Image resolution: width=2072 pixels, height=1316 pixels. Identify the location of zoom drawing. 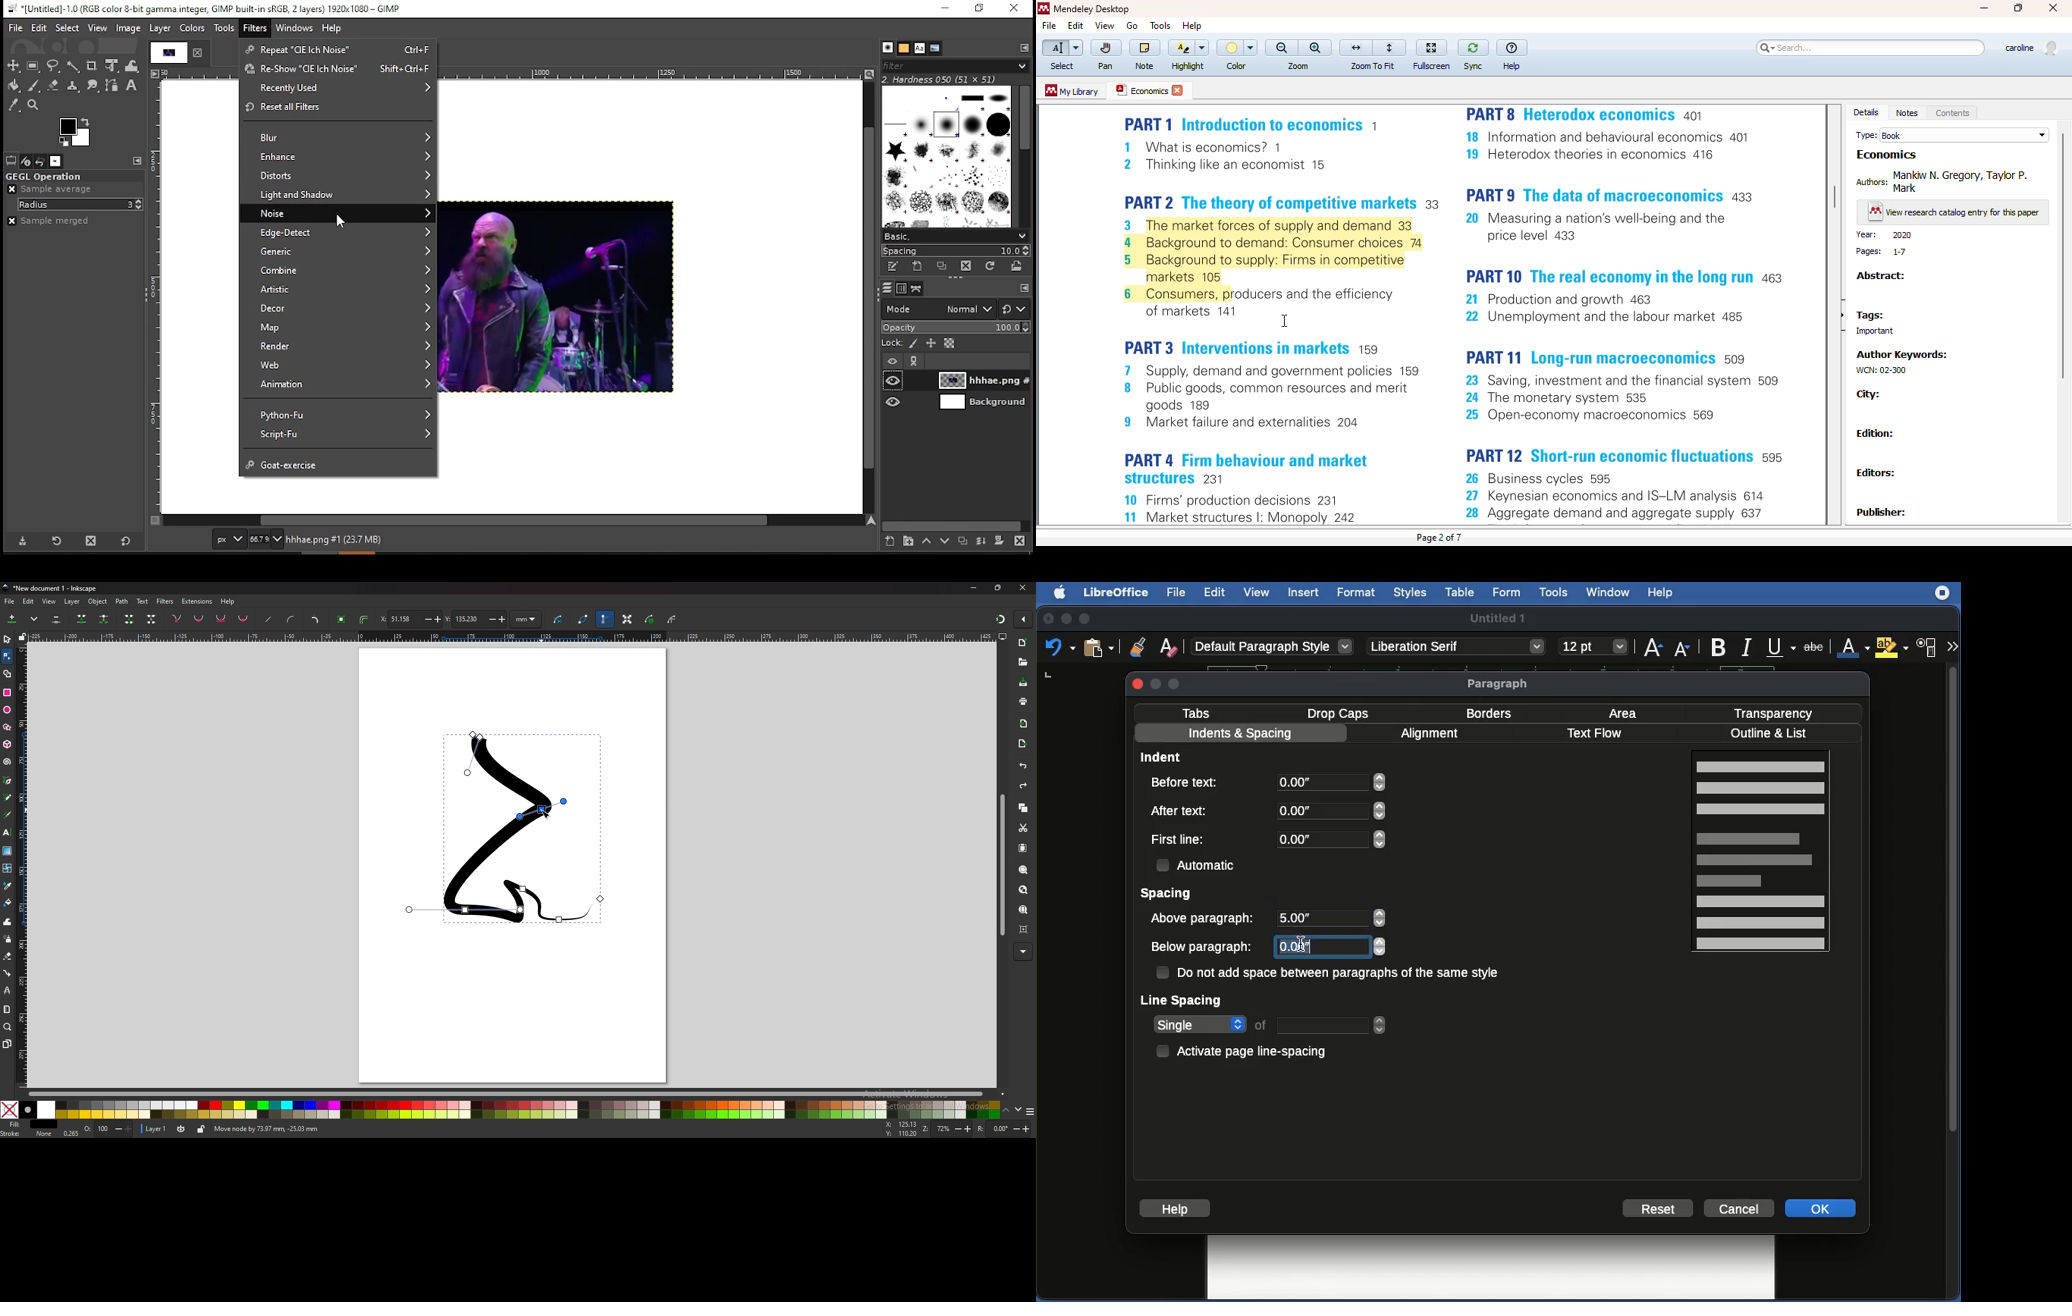
(1022, 891).